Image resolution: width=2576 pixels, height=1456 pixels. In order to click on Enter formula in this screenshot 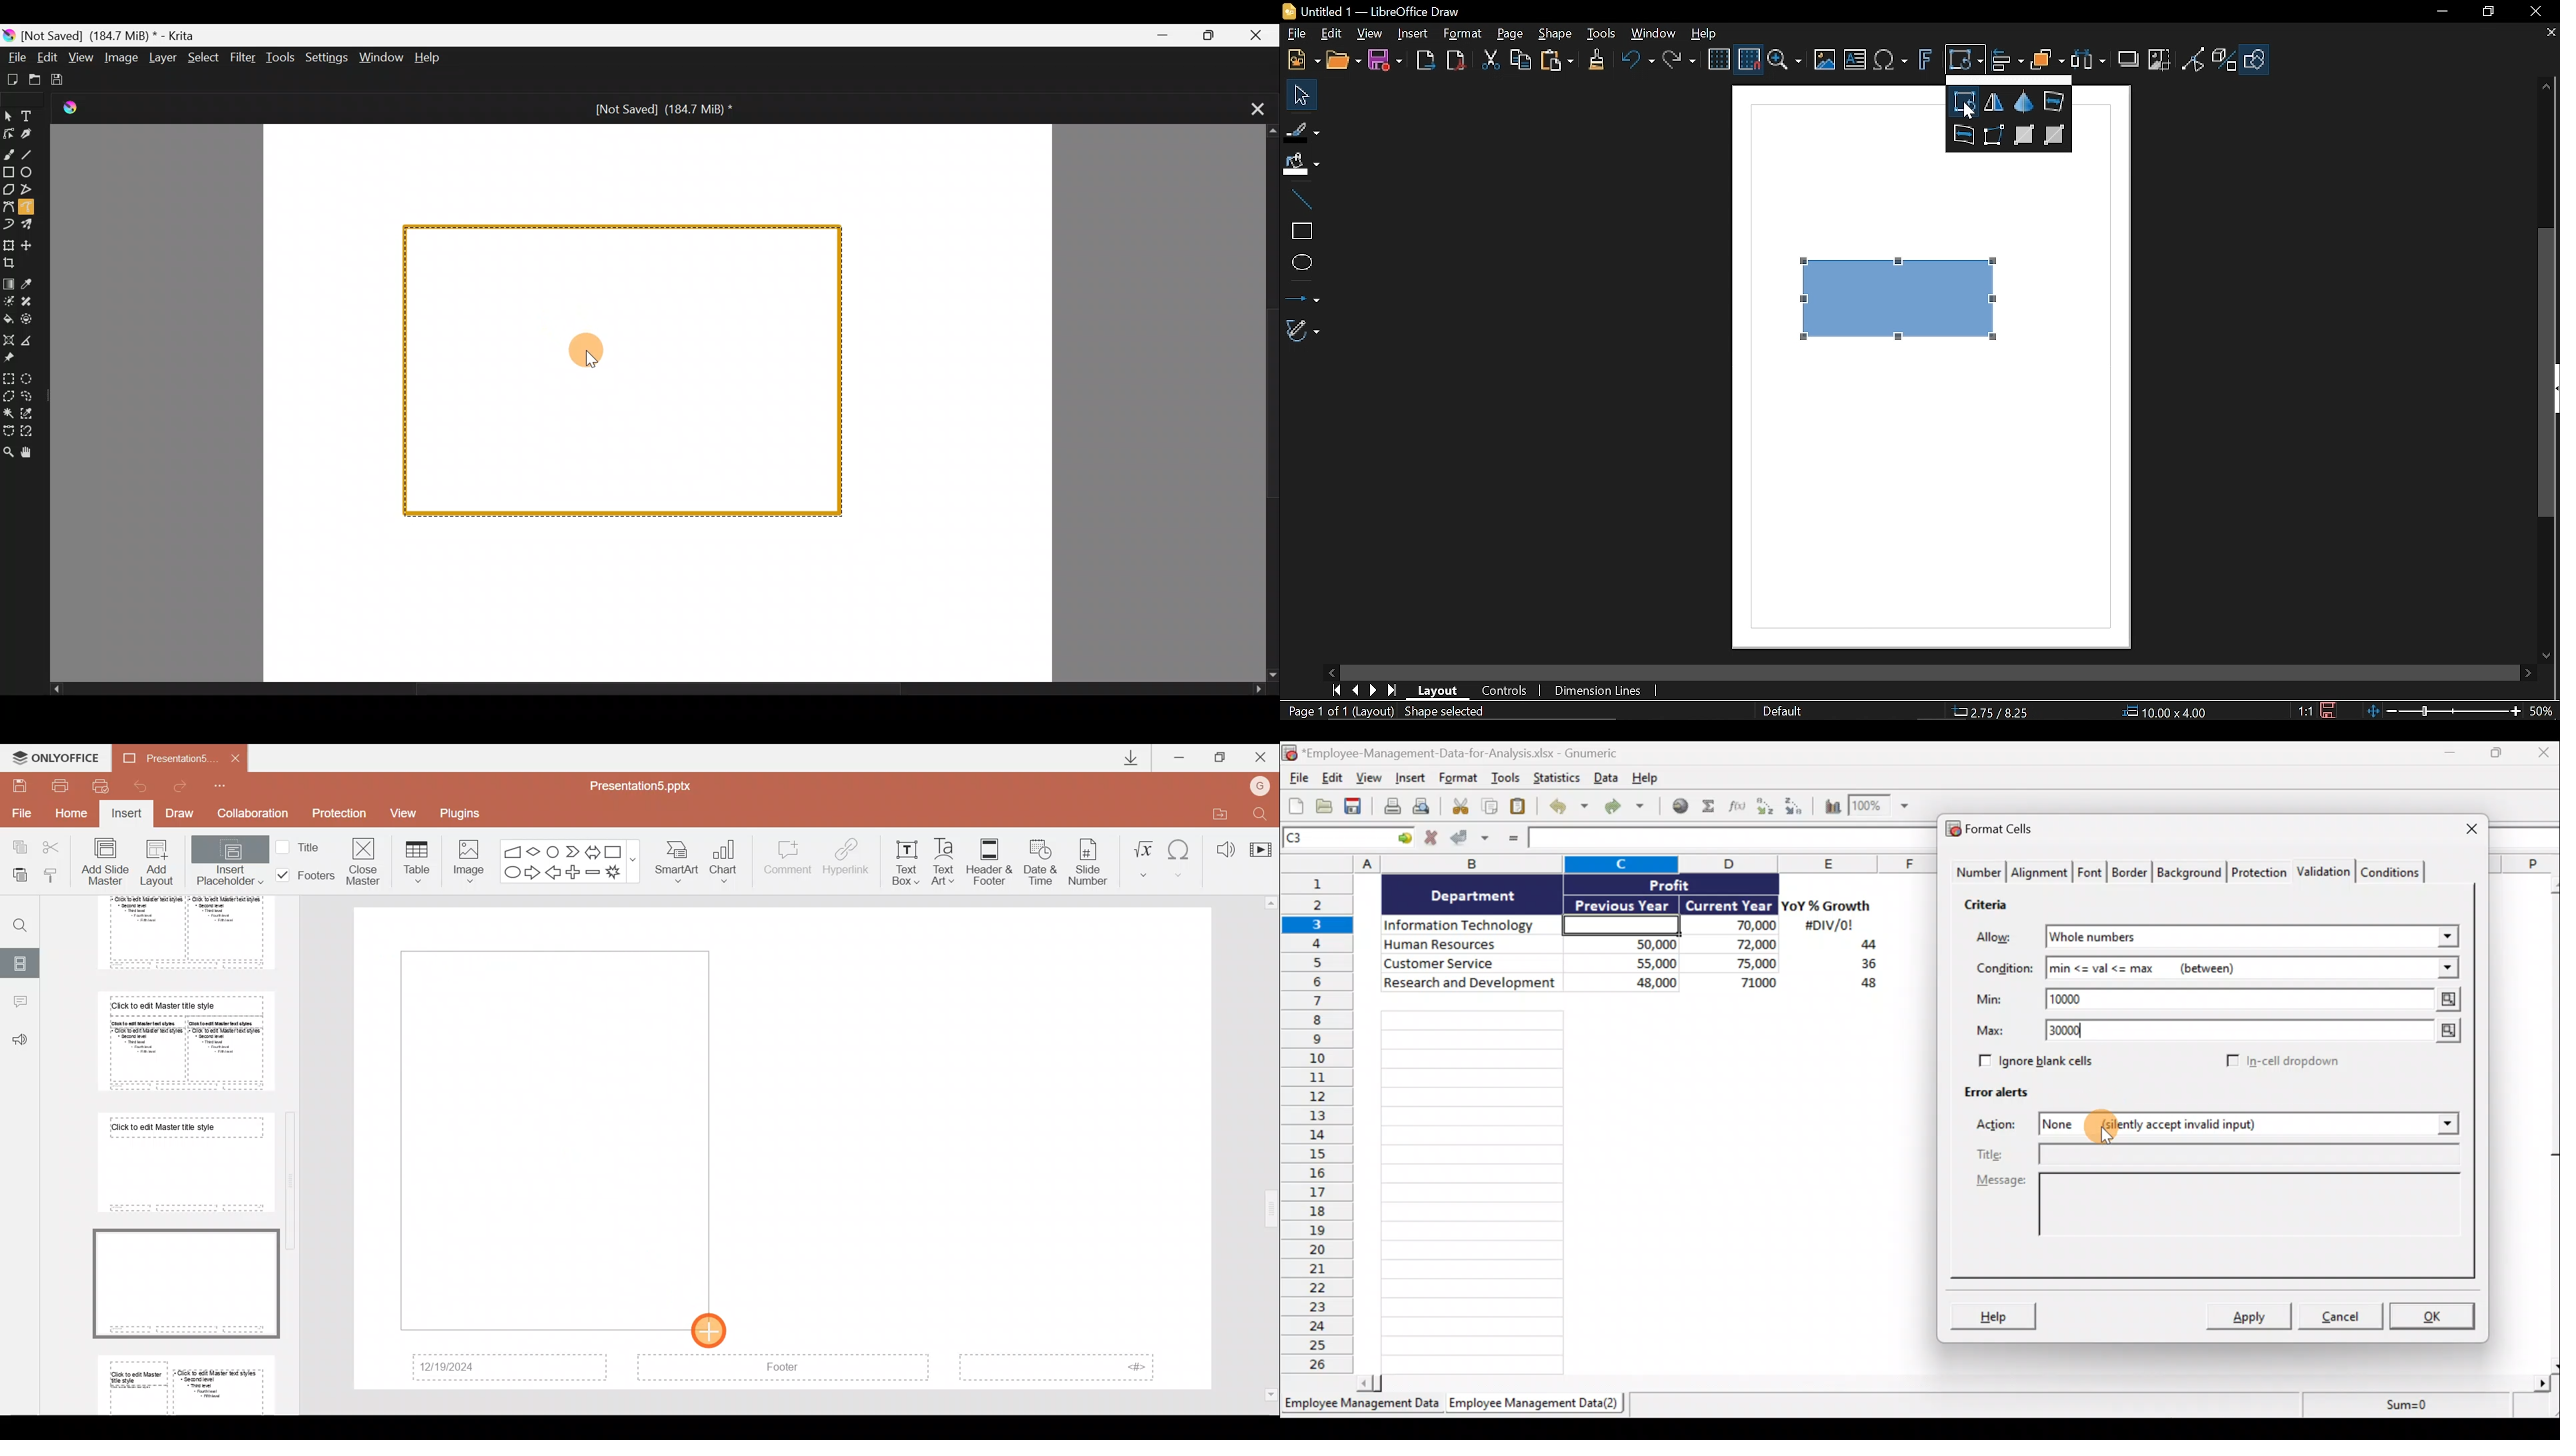, I will do `click(1511, 840)`.